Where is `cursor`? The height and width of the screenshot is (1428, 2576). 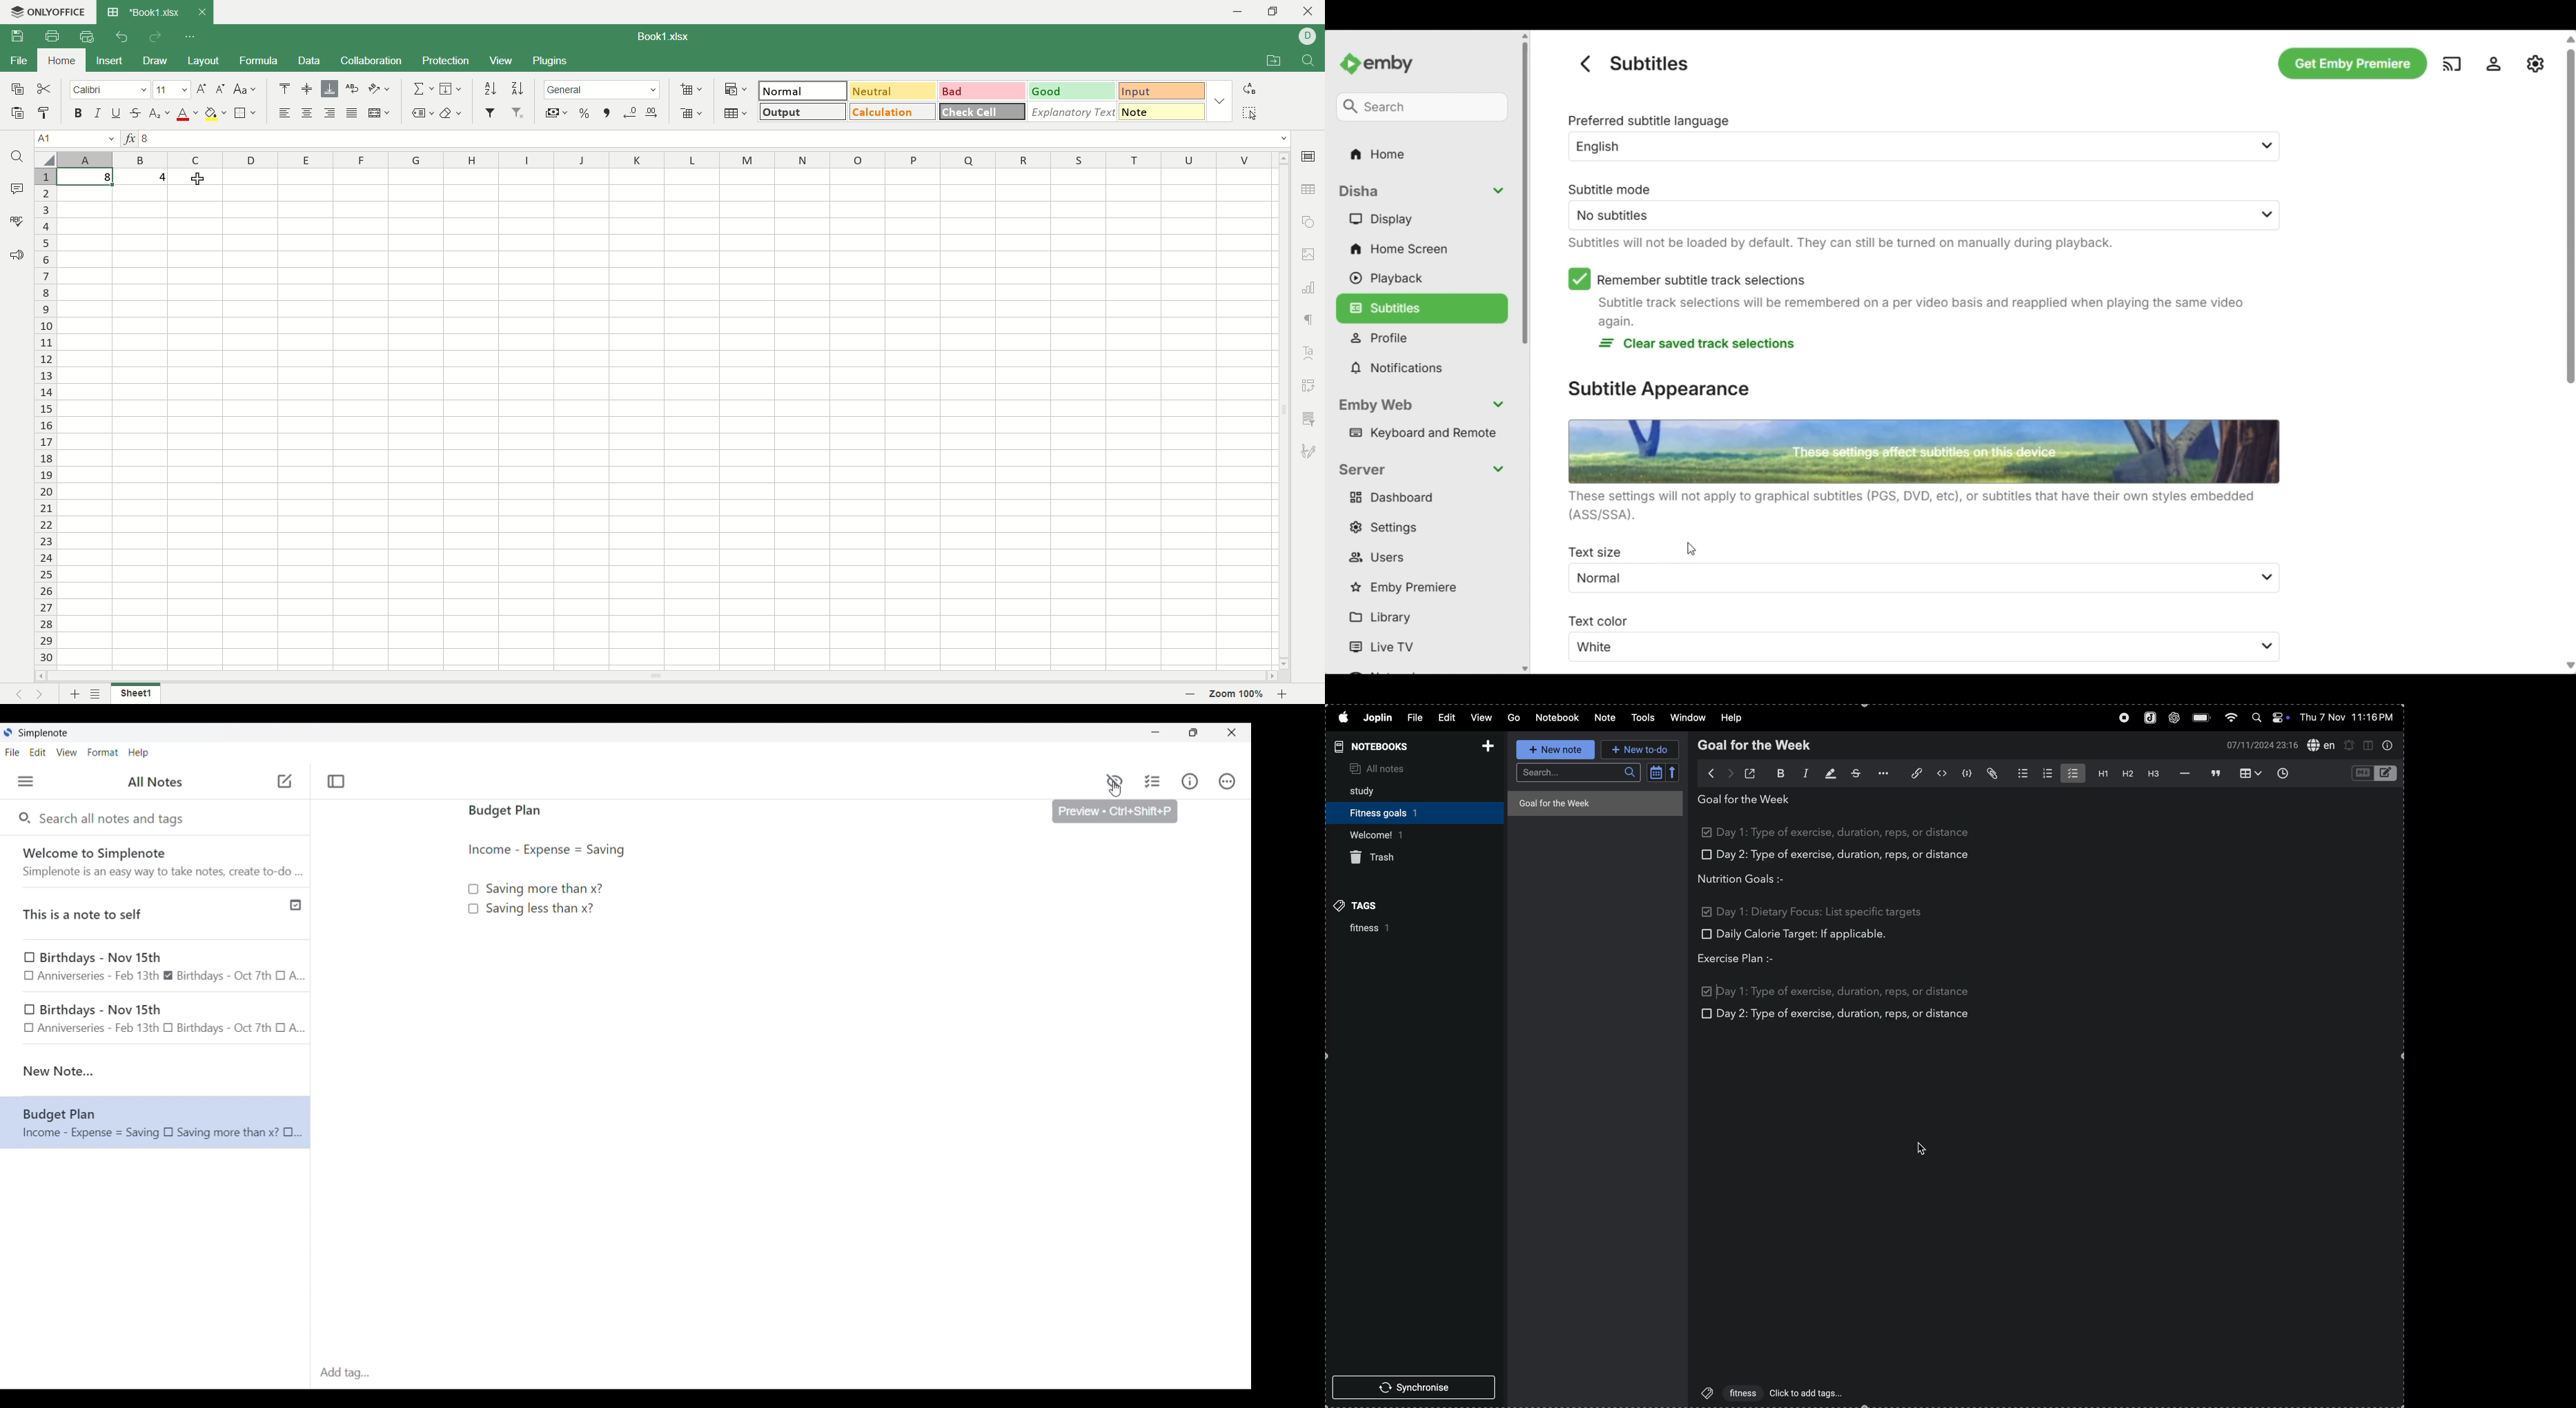 cursor is located at coordinates (1928, 1151).